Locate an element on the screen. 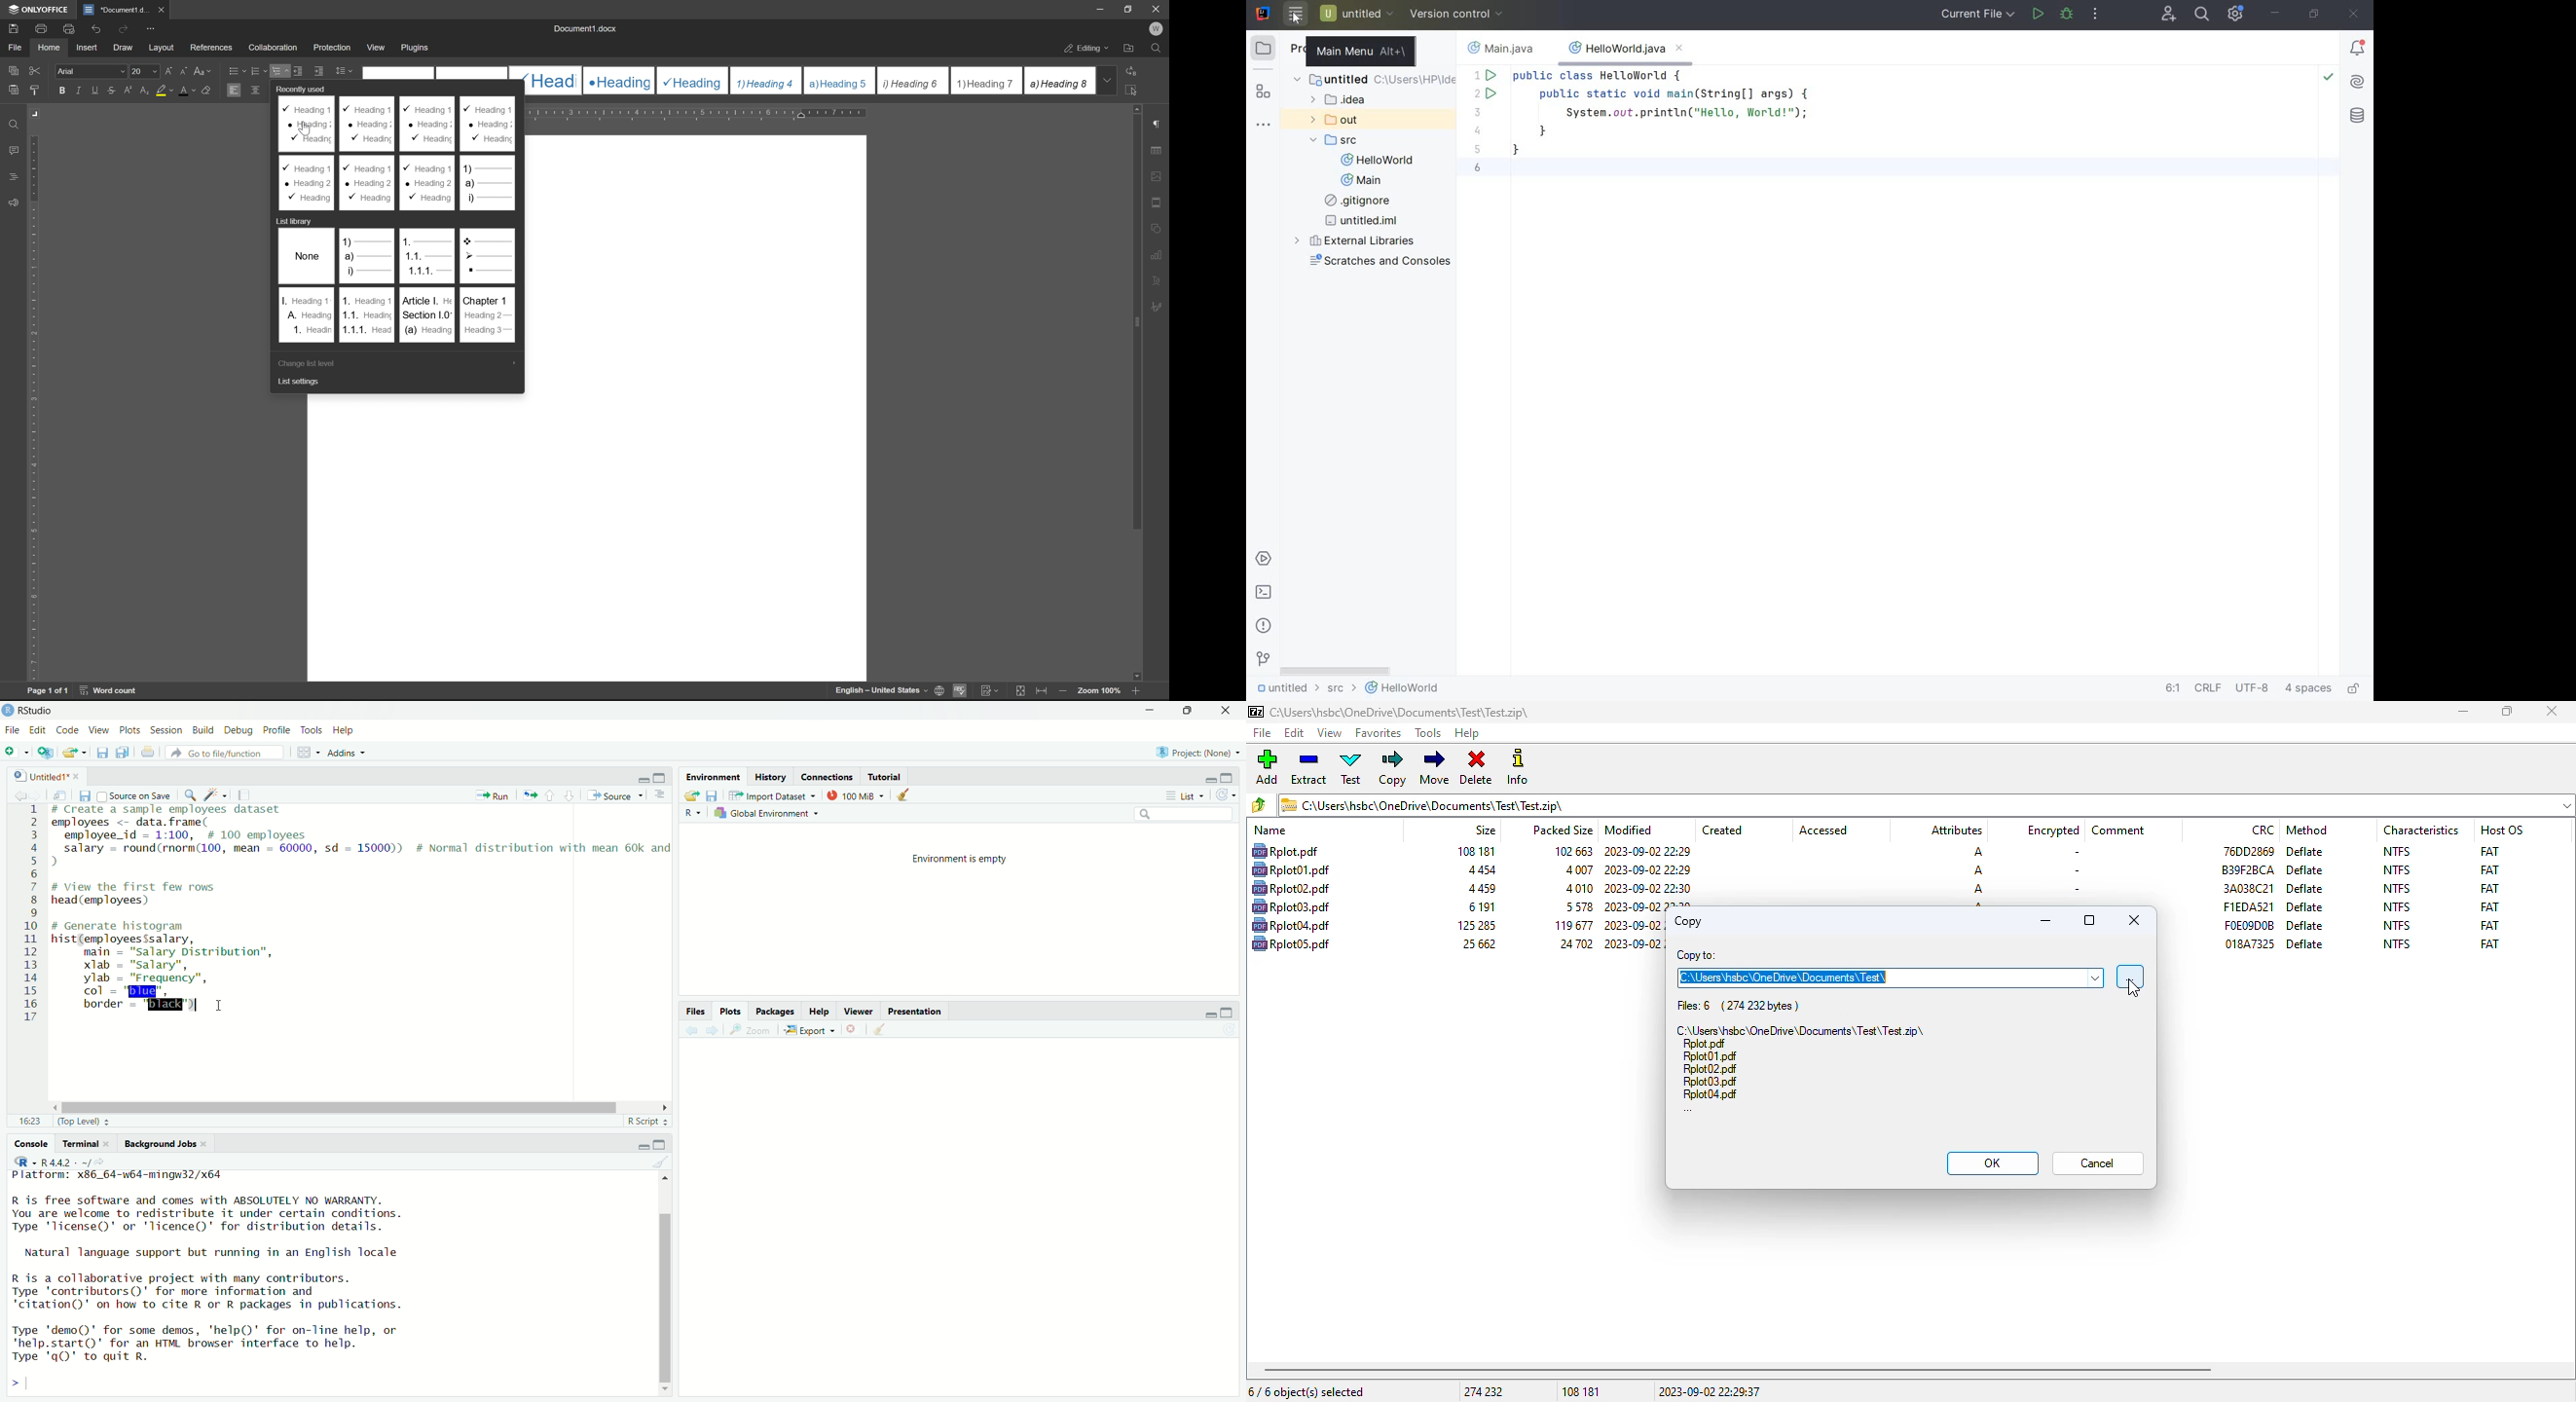  modified is located at coordinates (1630, 830).